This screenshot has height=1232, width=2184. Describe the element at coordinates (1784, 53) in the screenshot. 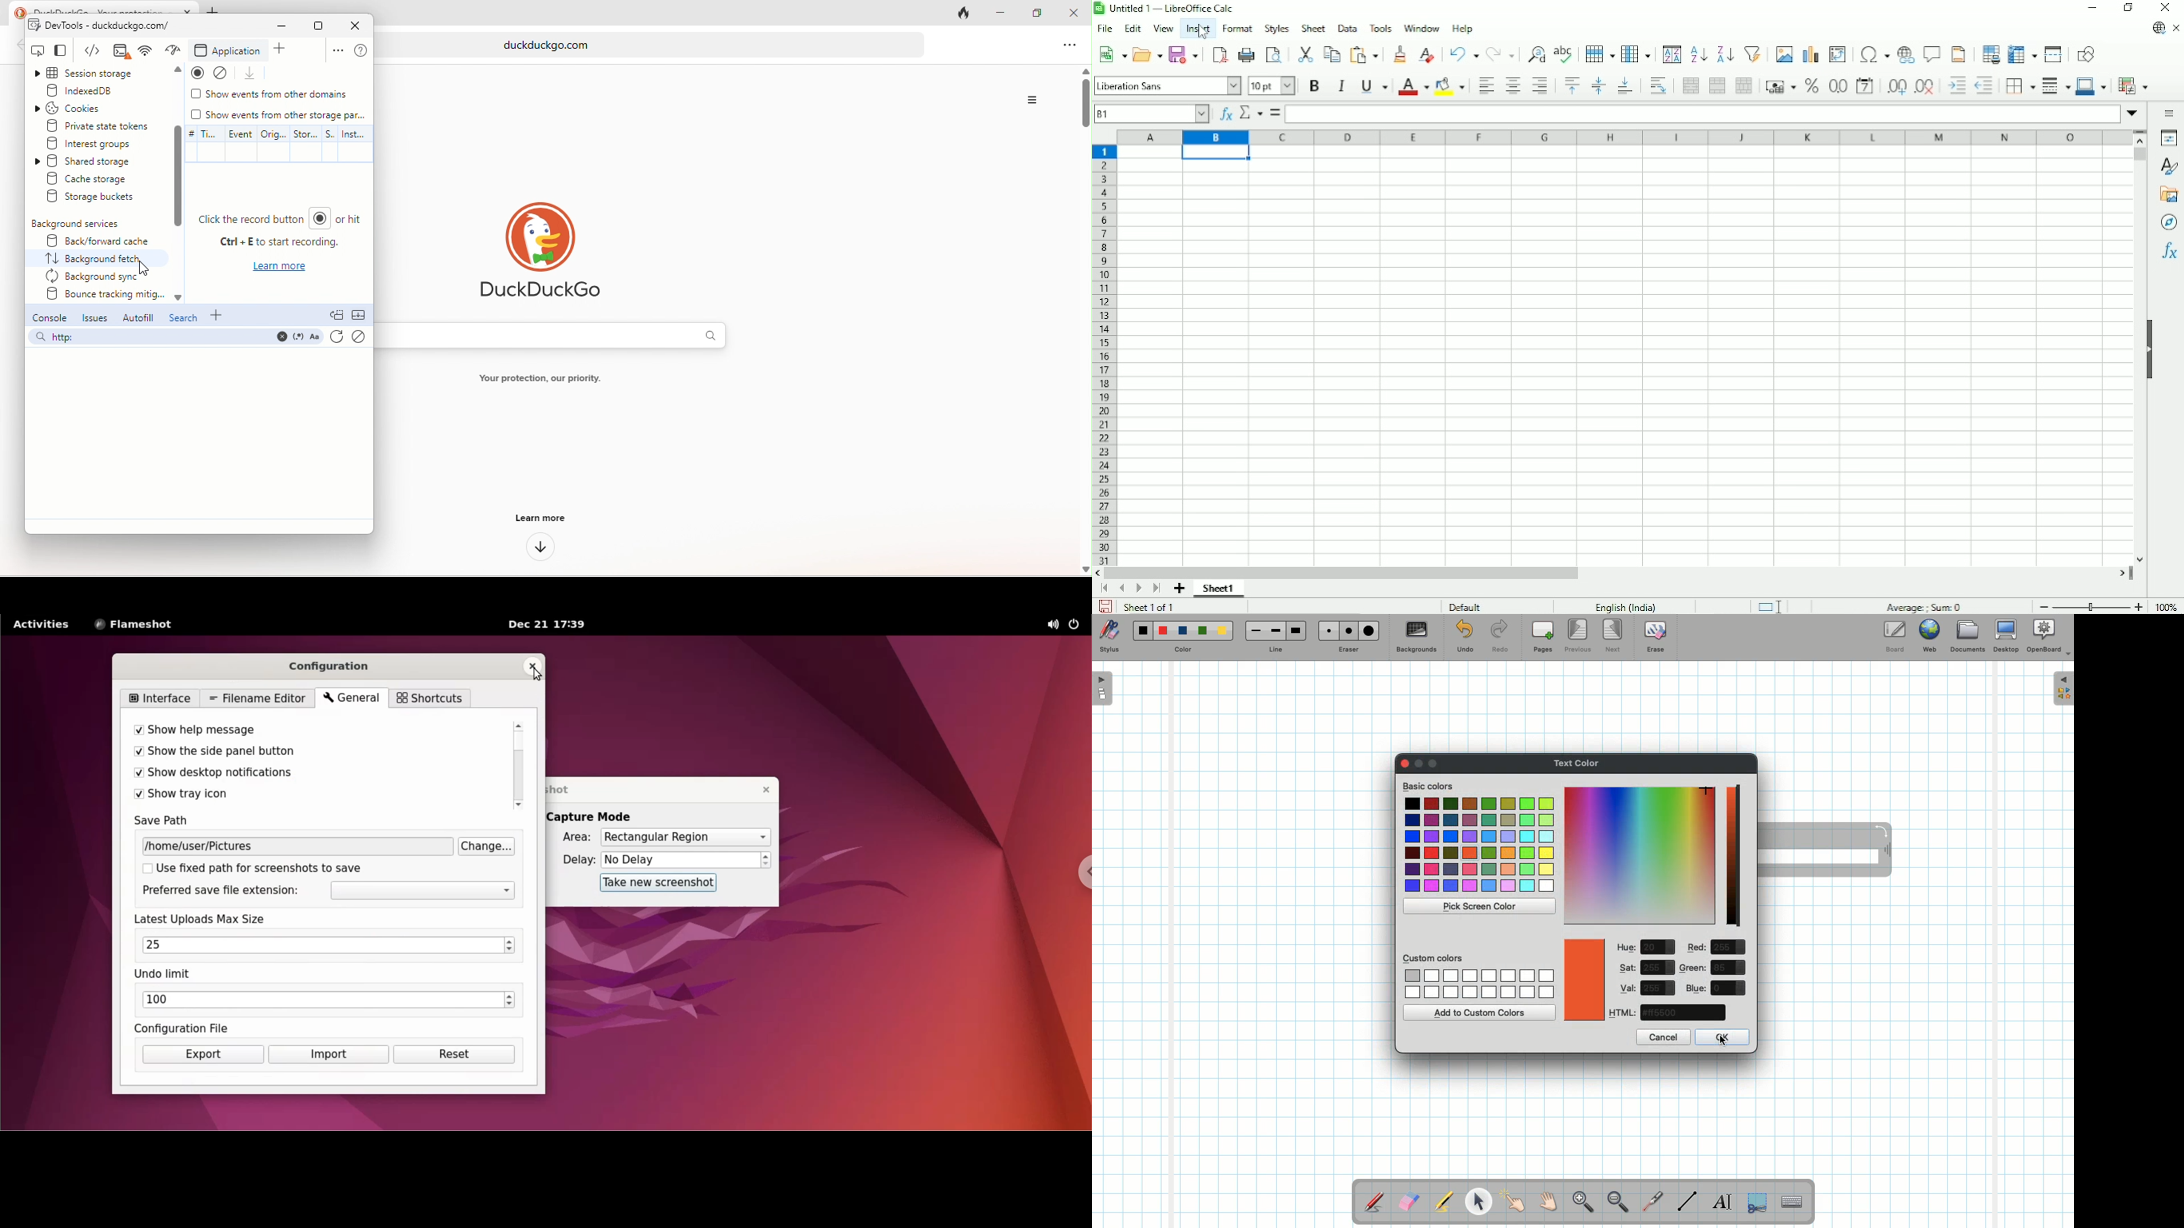

I see `Insert image` at that location.